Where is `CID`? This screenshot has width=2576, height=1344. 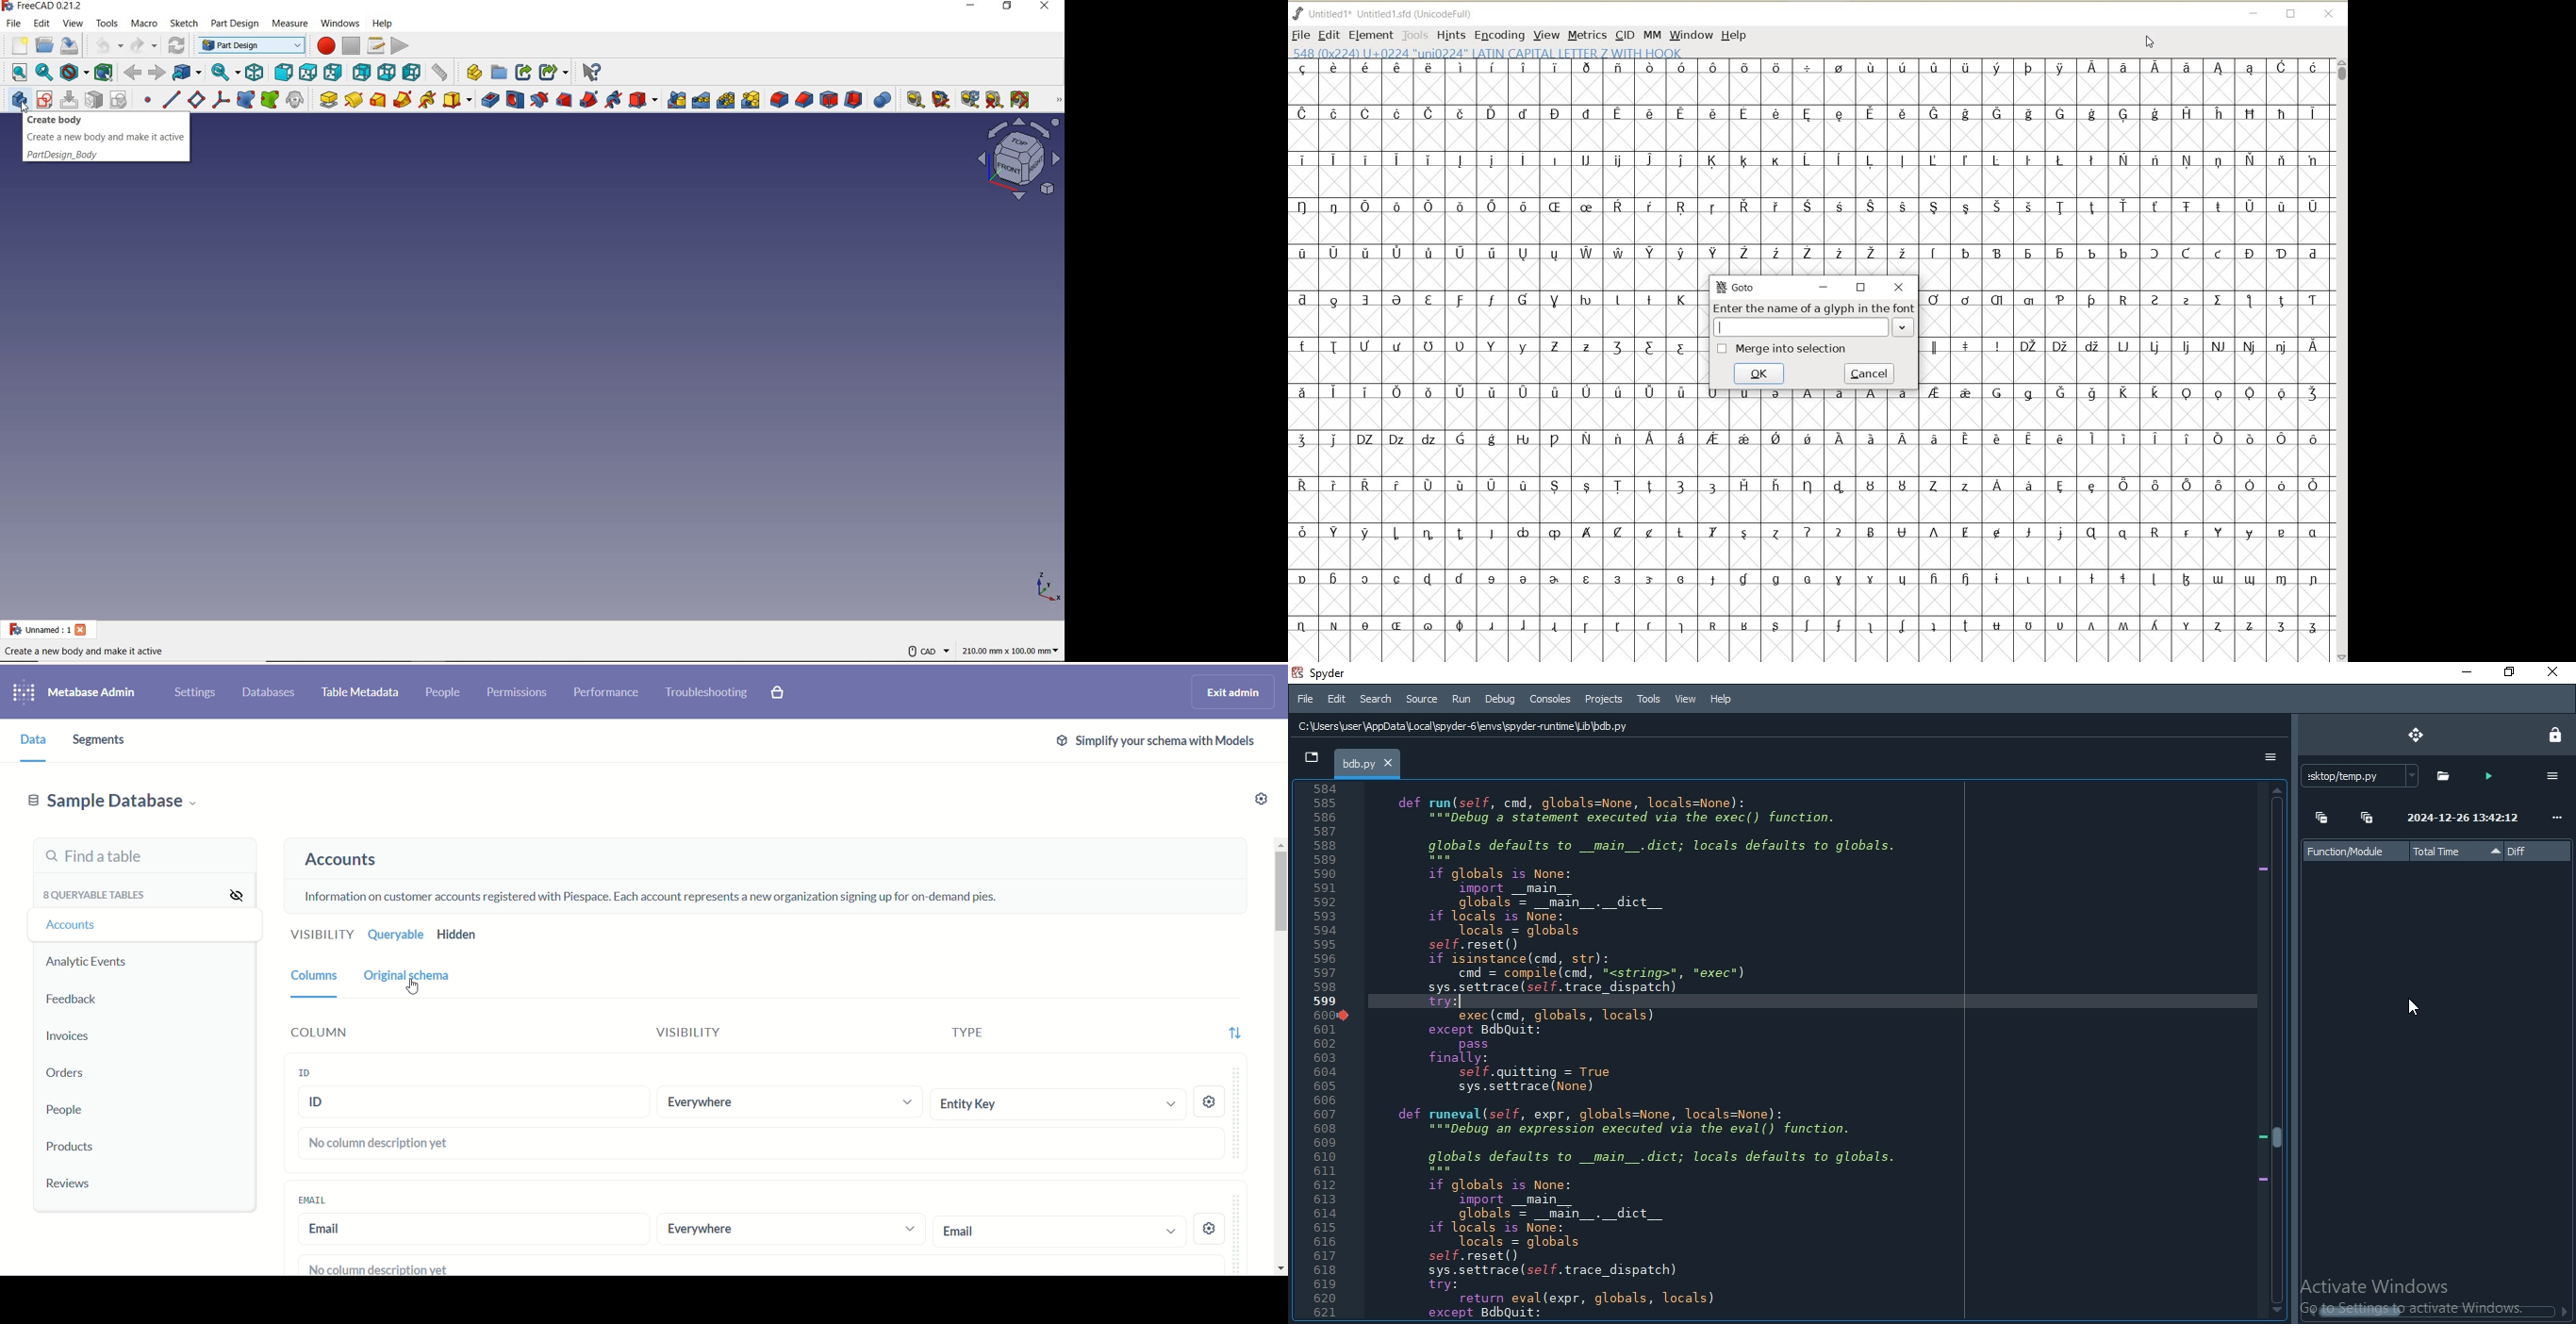 CID is located at coordinates (1625, 36).